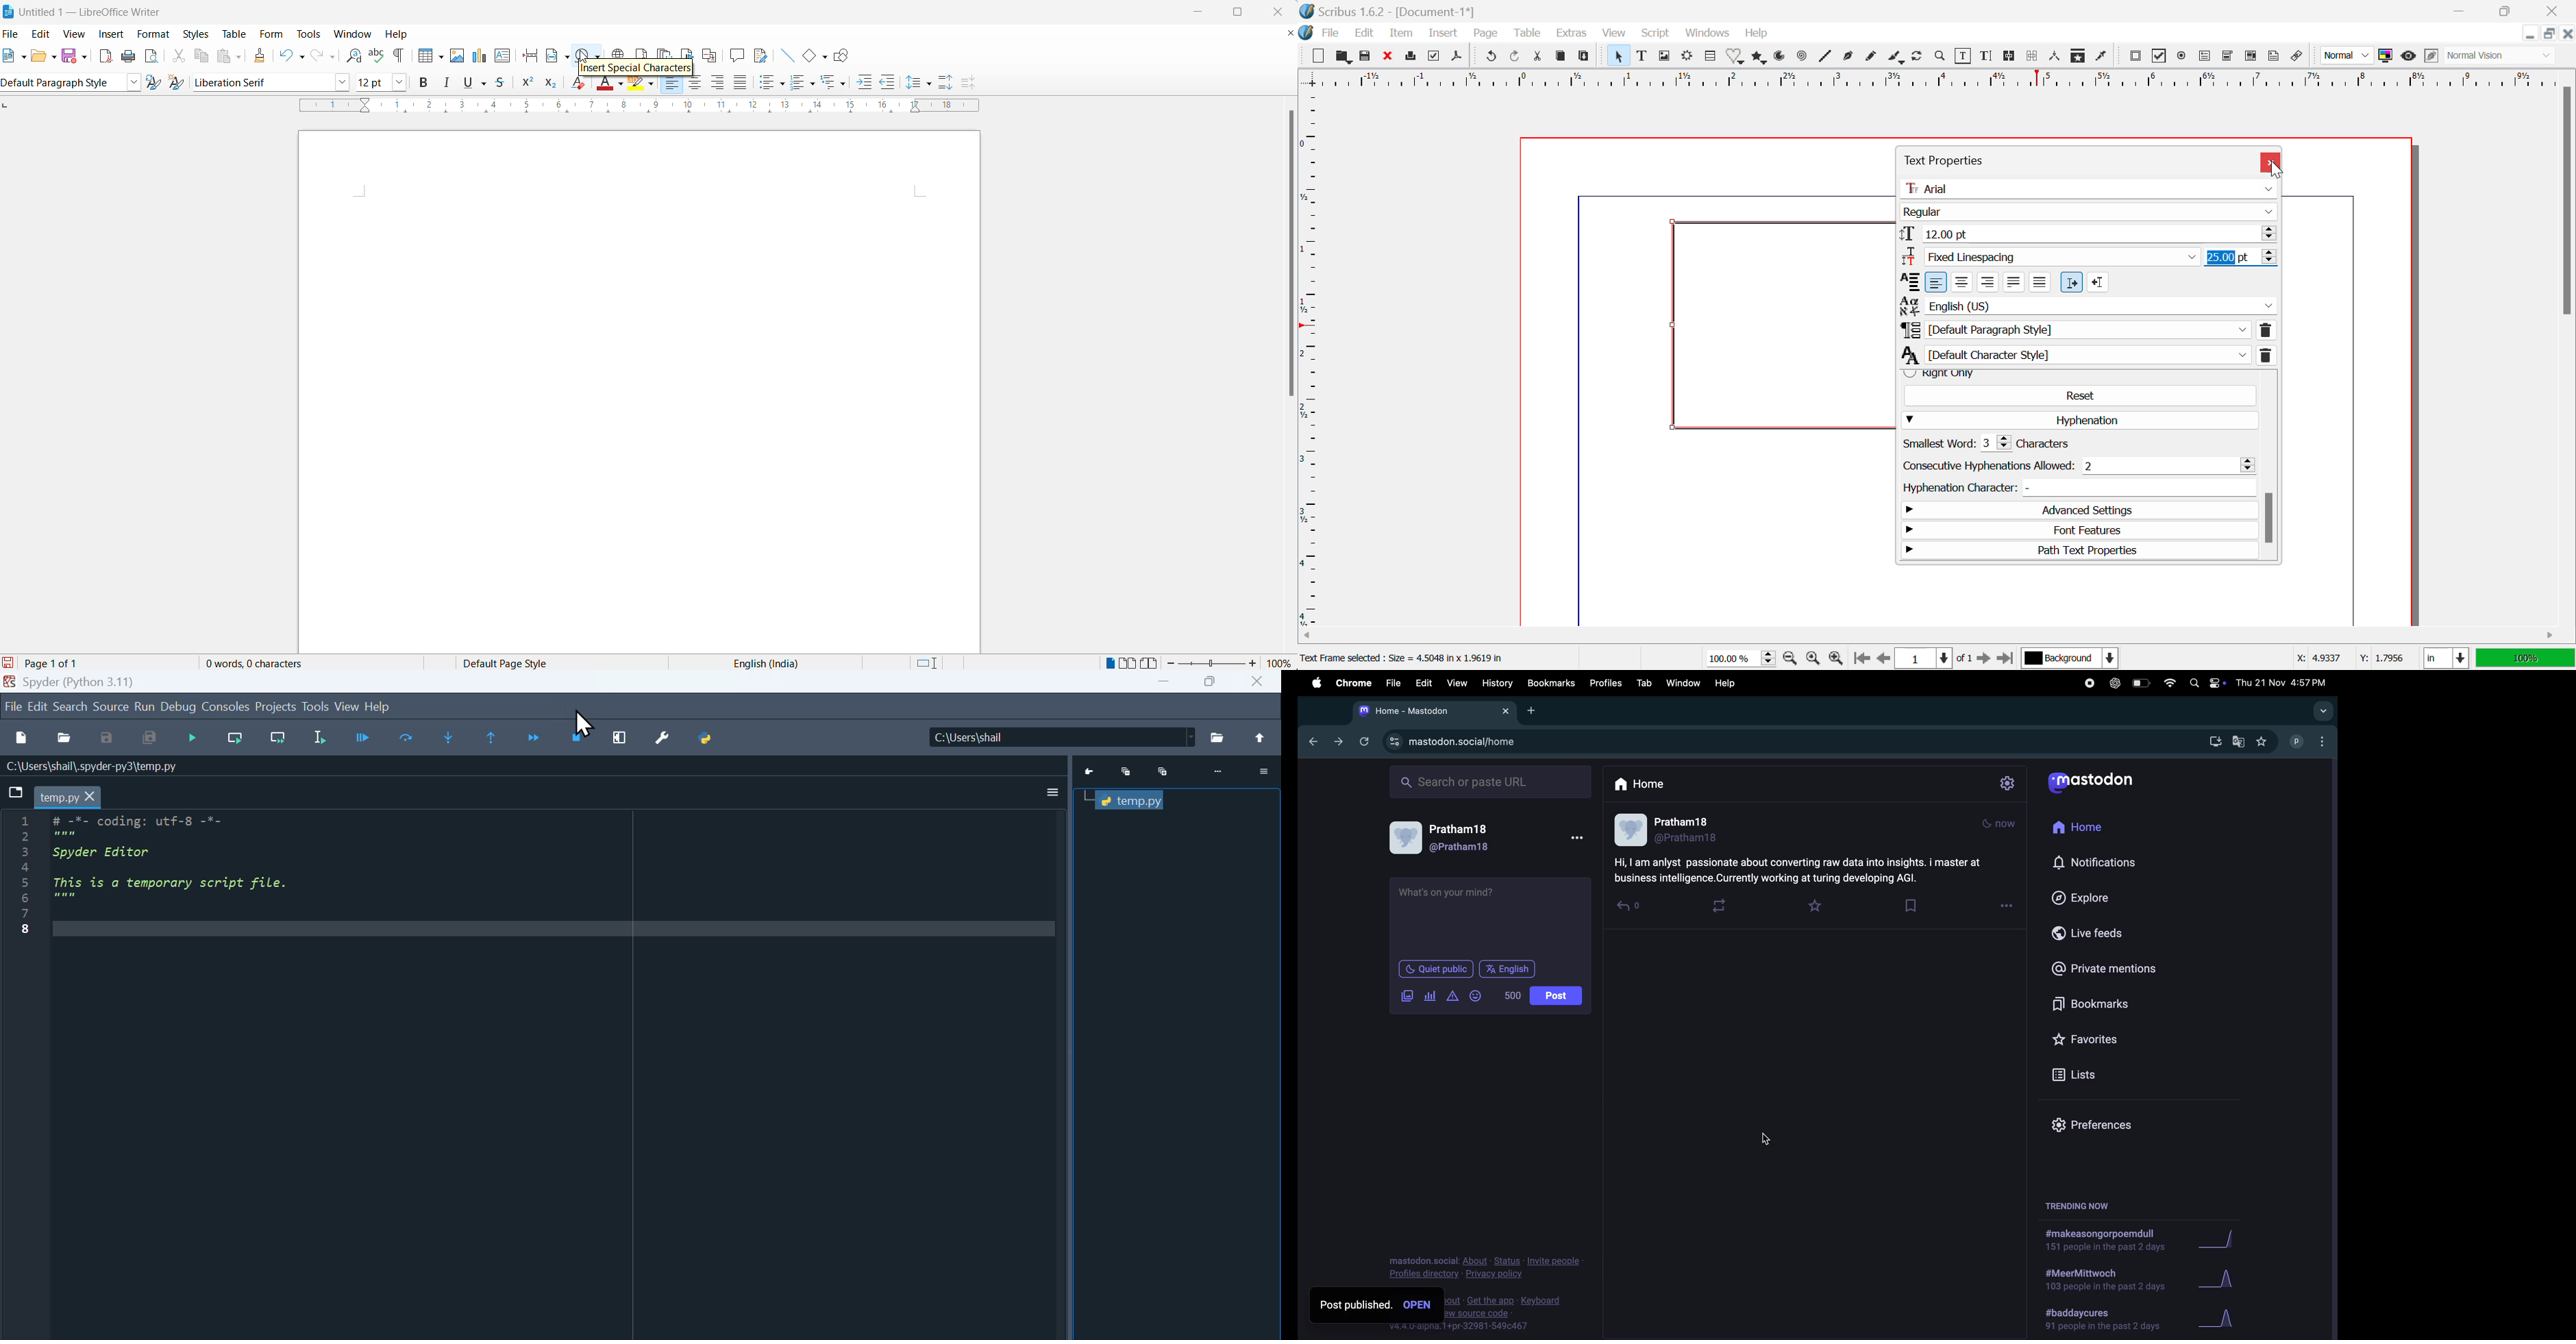  I want to click on insert line, so click(786, 56).